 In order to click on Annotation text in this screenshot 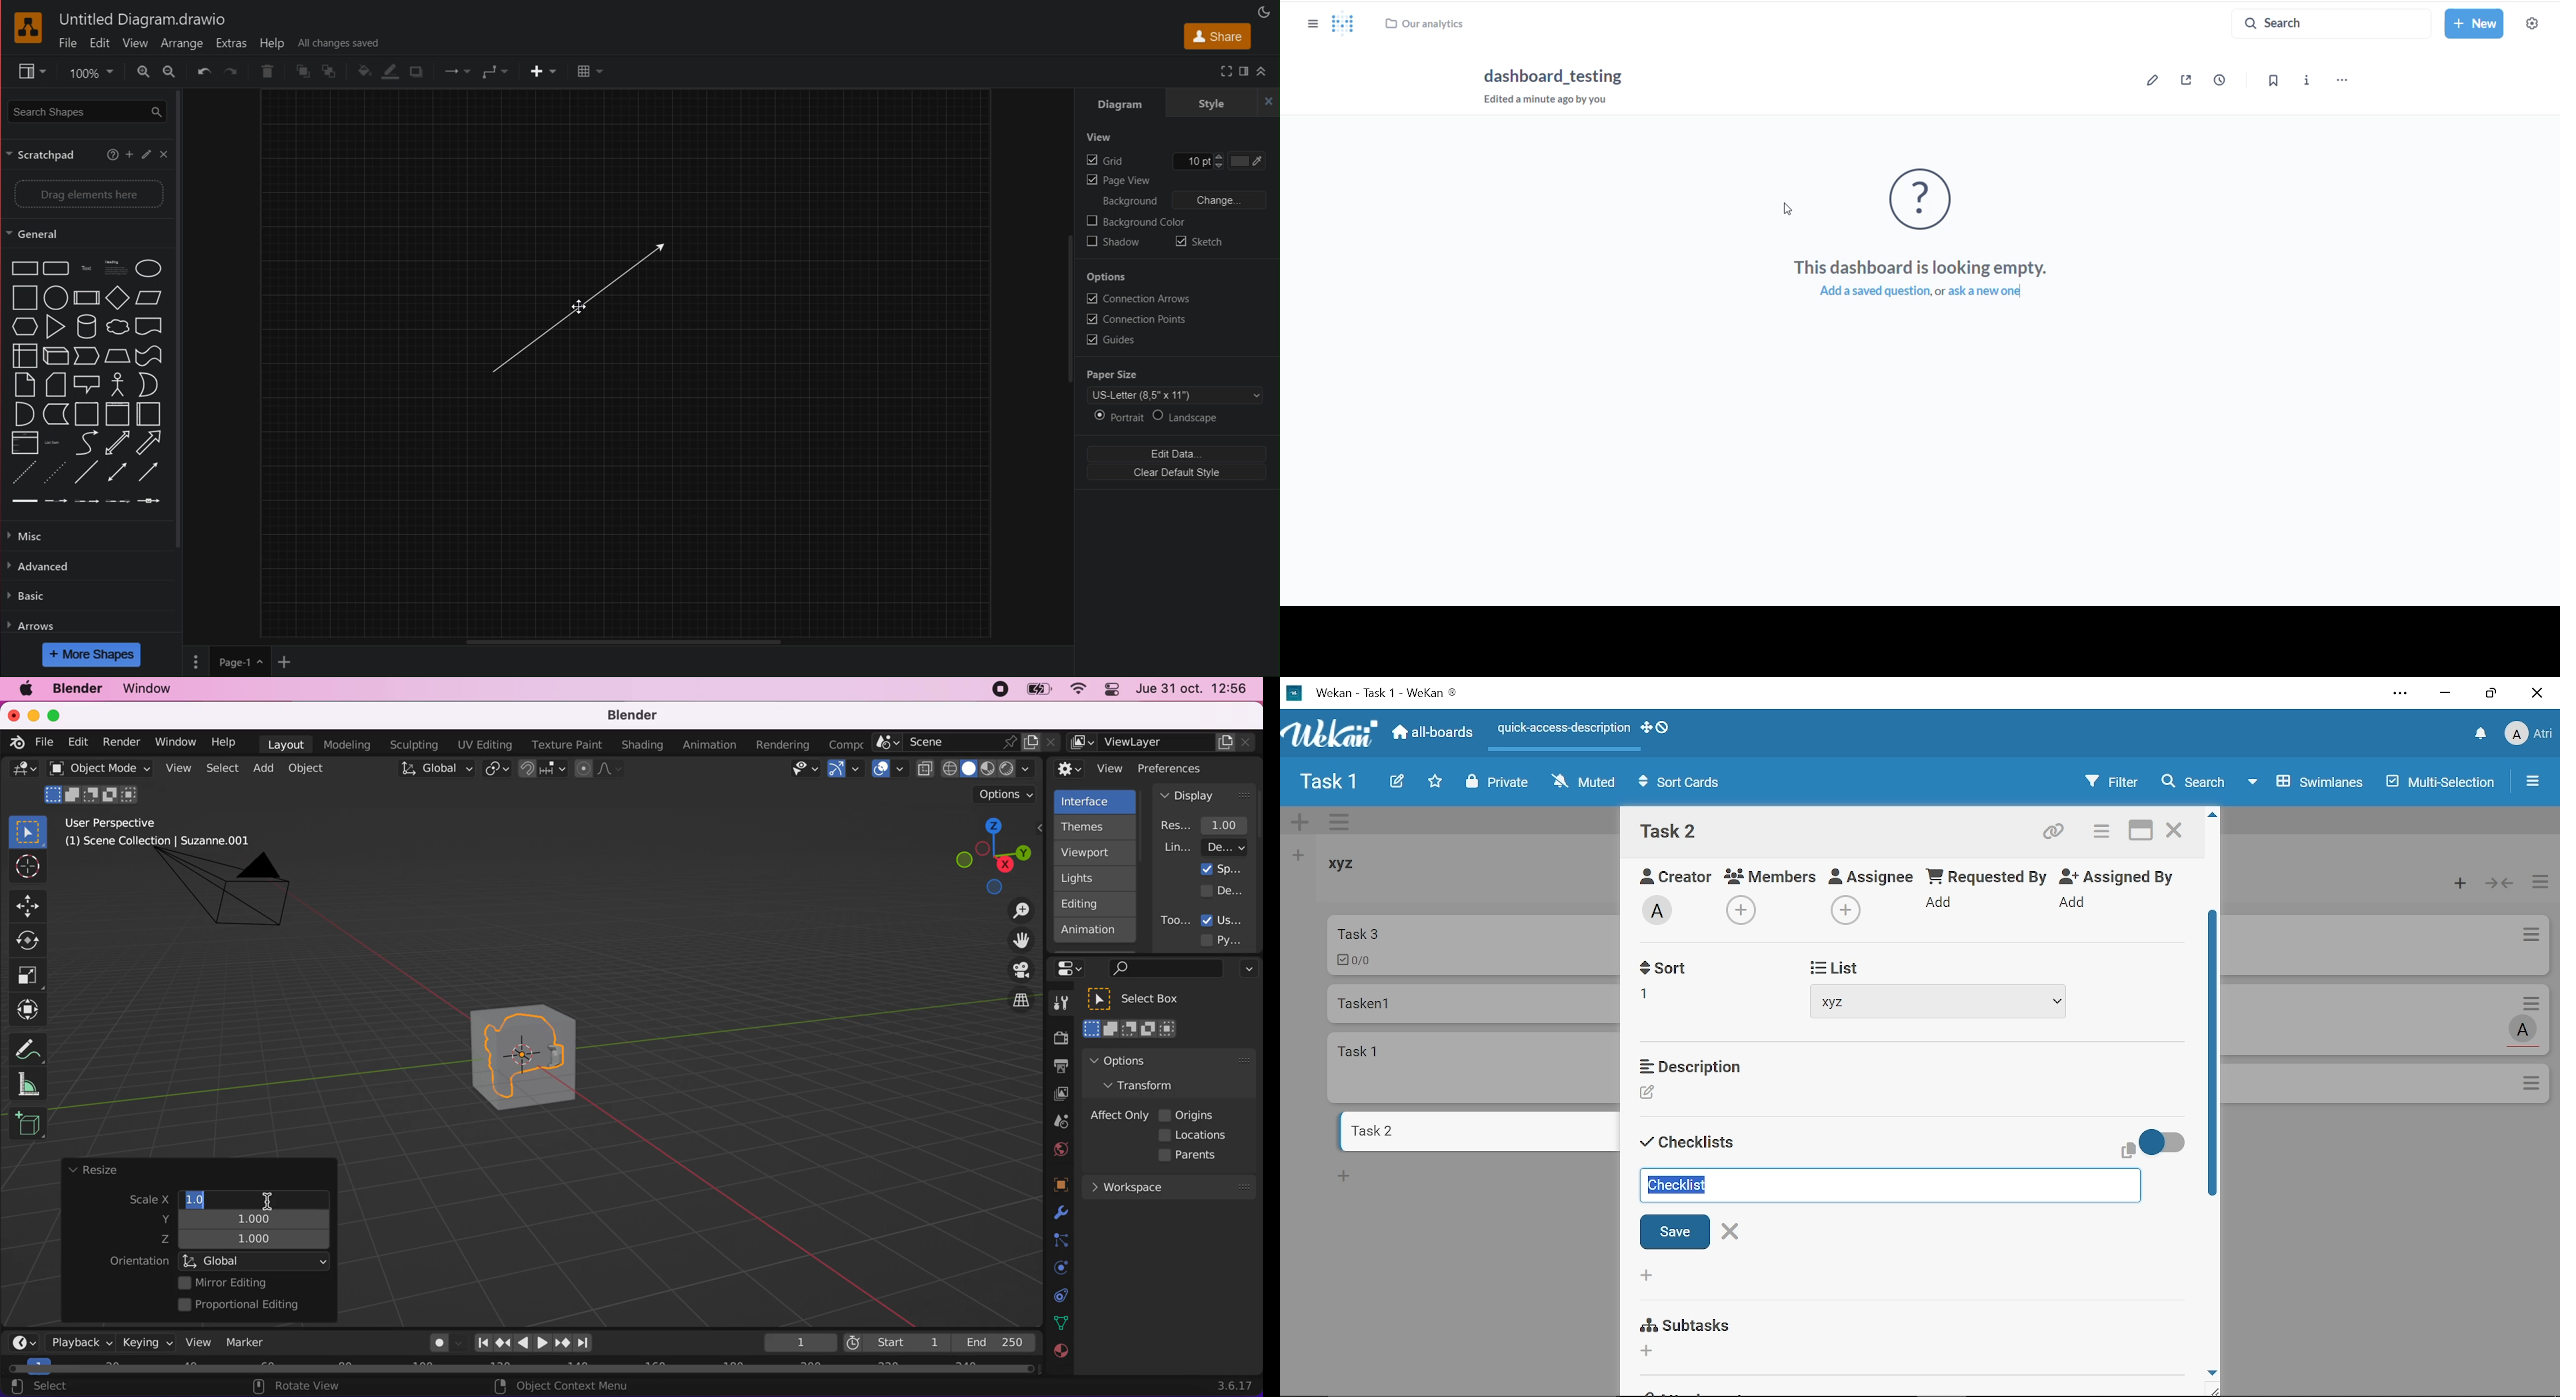, I will do `click(1216, 71)`.